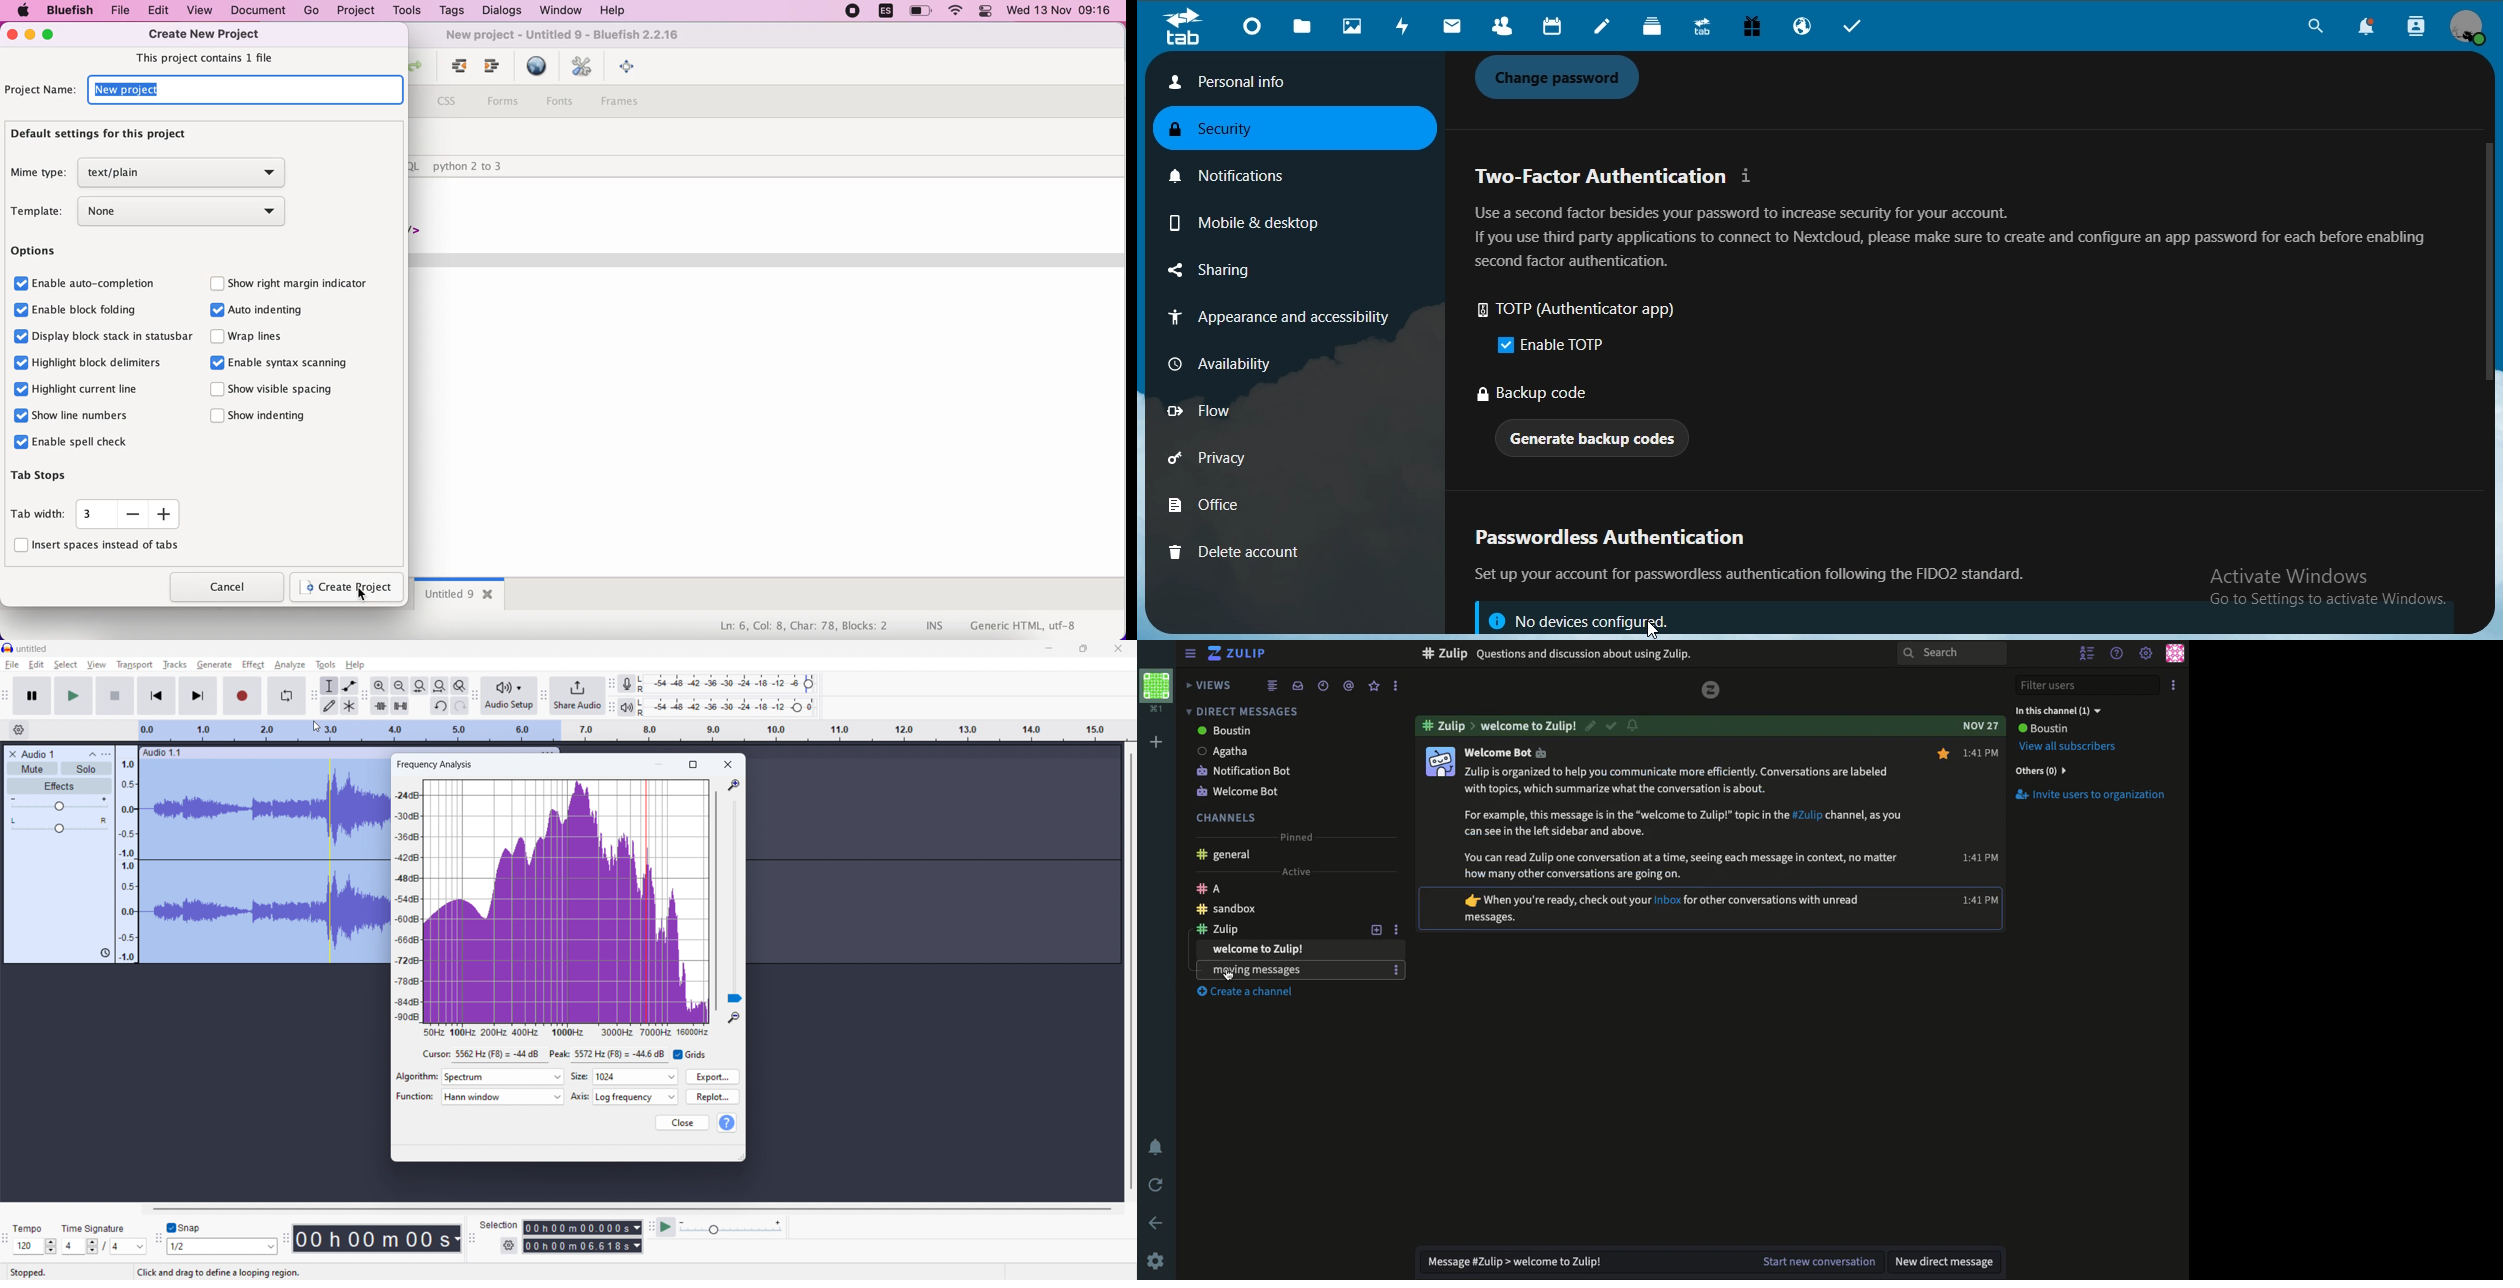 The image size is (2520, 1288). I want to click on Notification, so click(1633, 725).